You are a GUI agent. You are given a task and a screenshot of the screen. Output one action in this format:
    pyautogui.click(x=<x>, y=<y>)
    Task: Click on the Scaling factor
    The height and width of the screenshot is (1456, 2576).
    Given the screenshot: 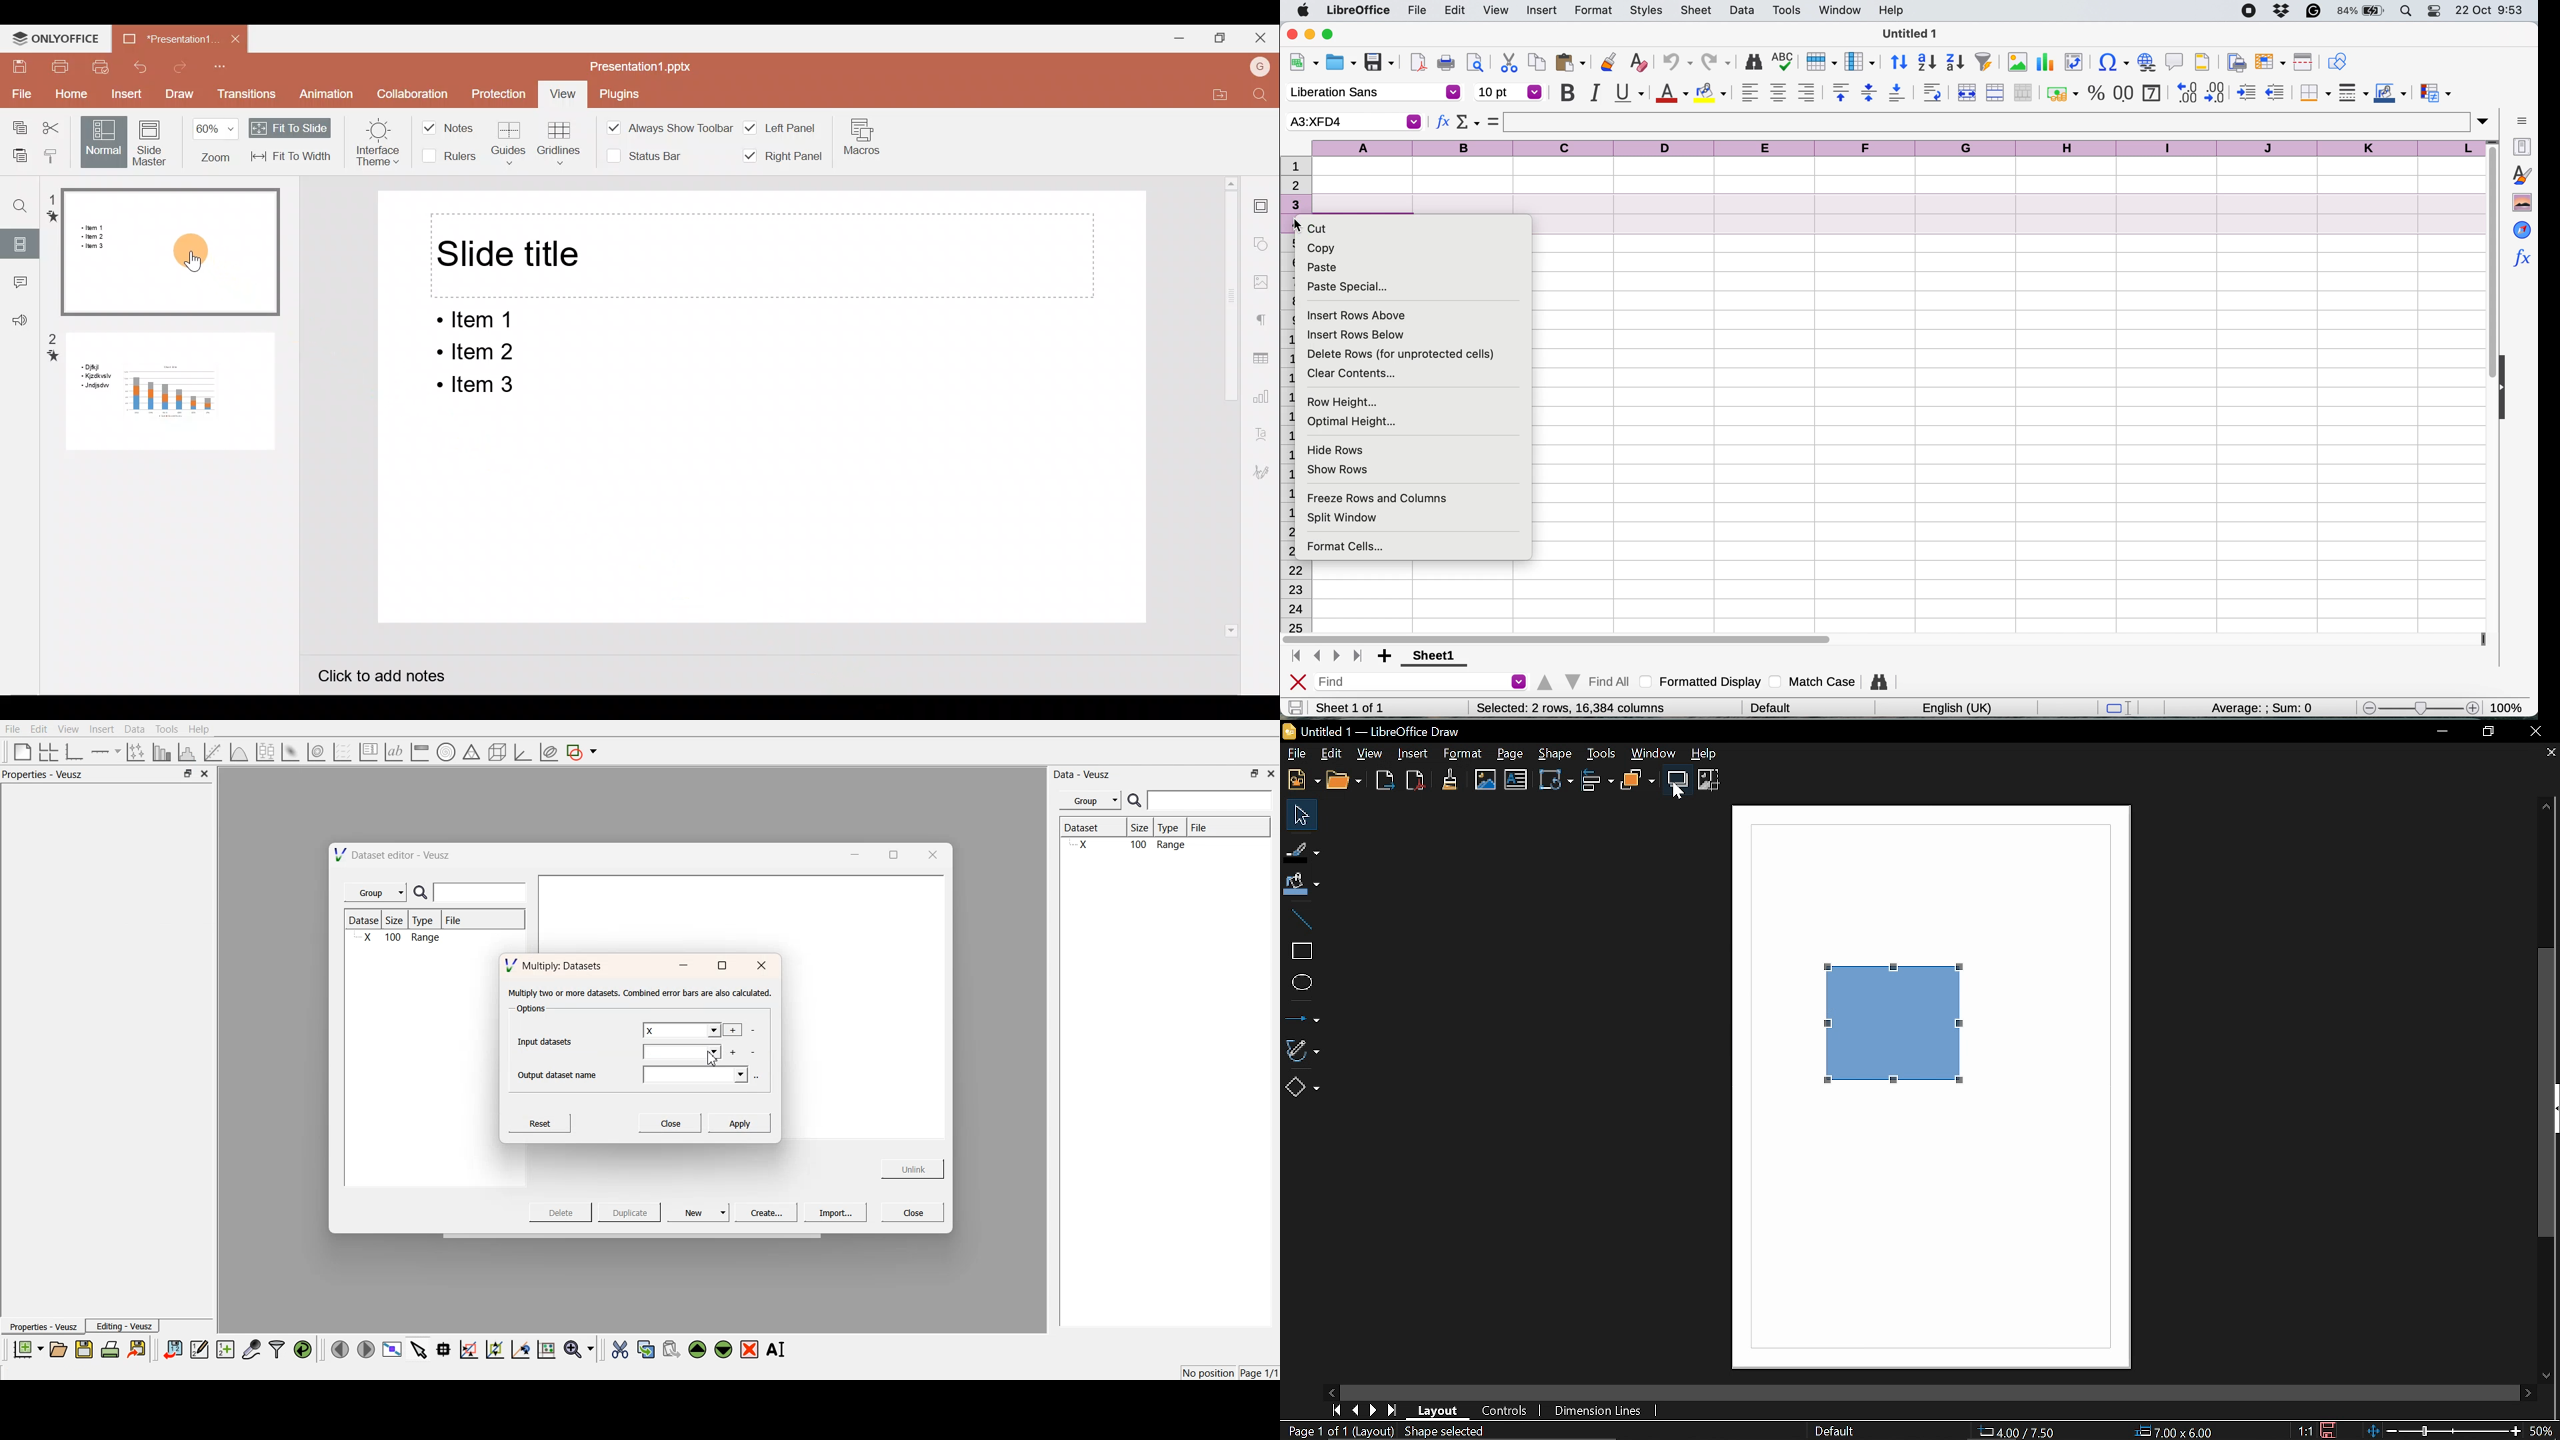 What is the action you would take?
    pyautogui.click(x=2306, y=1431)
    